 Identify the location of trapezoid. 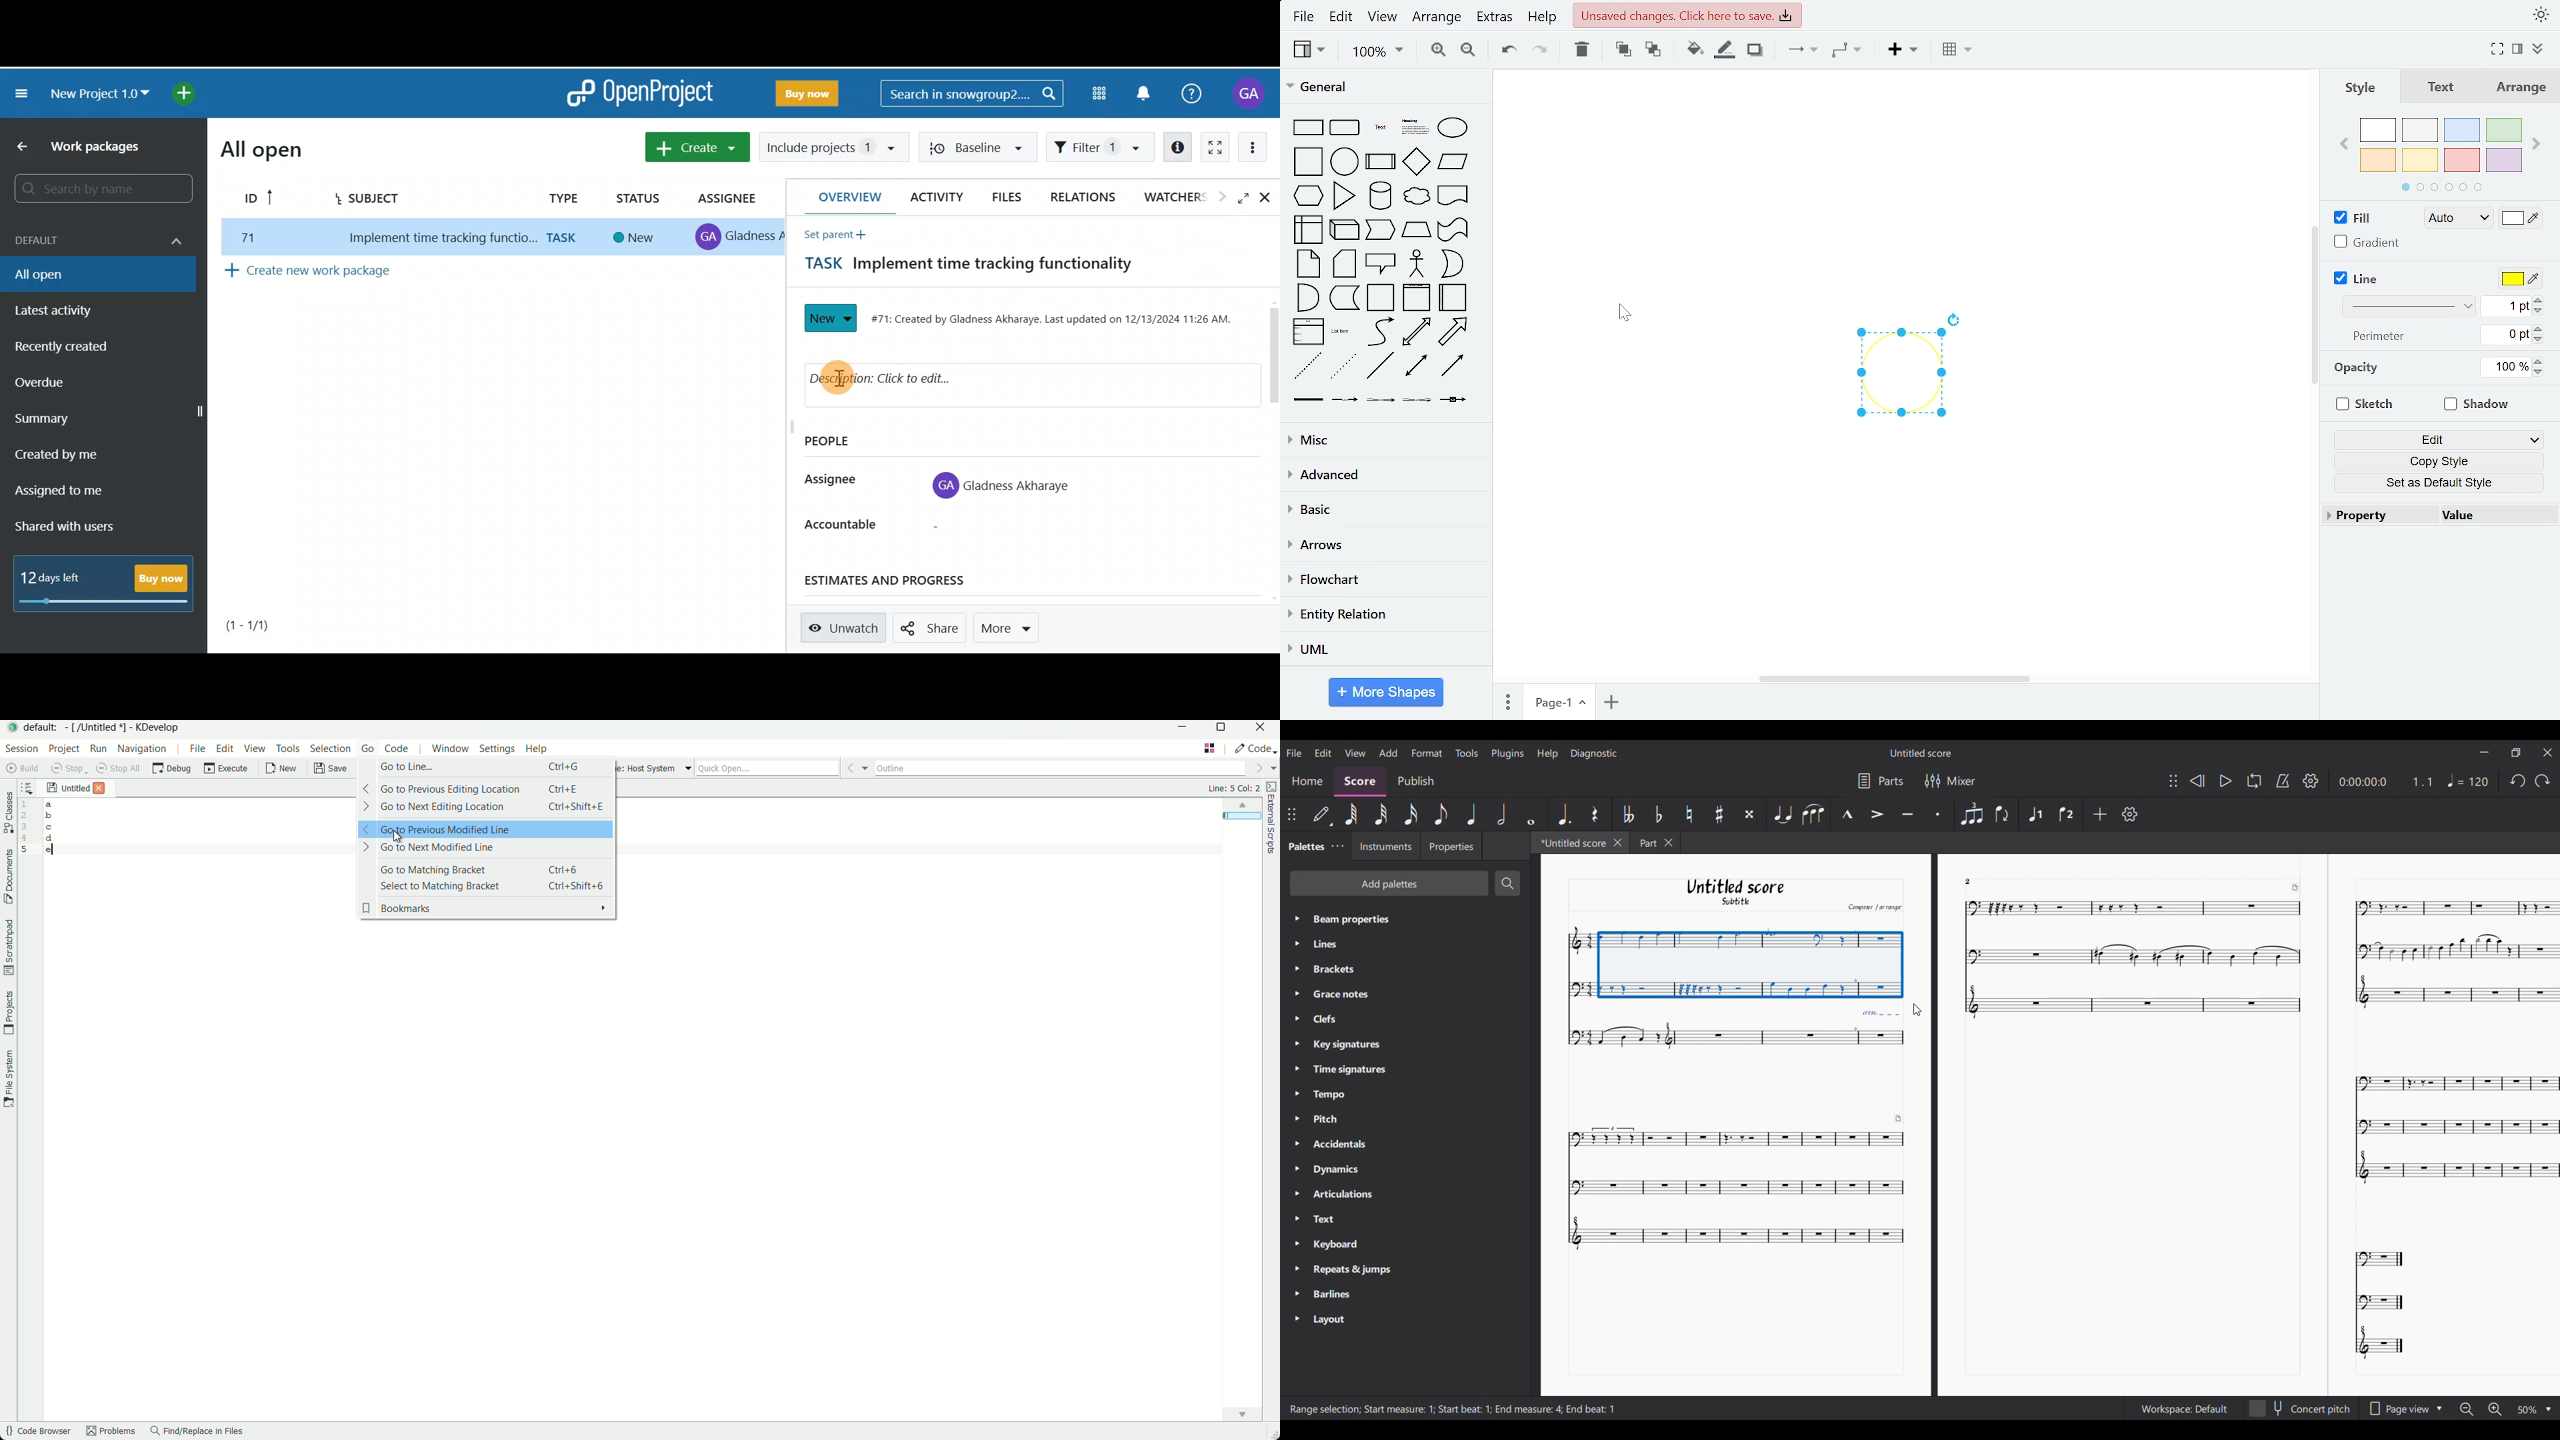
(1417, 230).